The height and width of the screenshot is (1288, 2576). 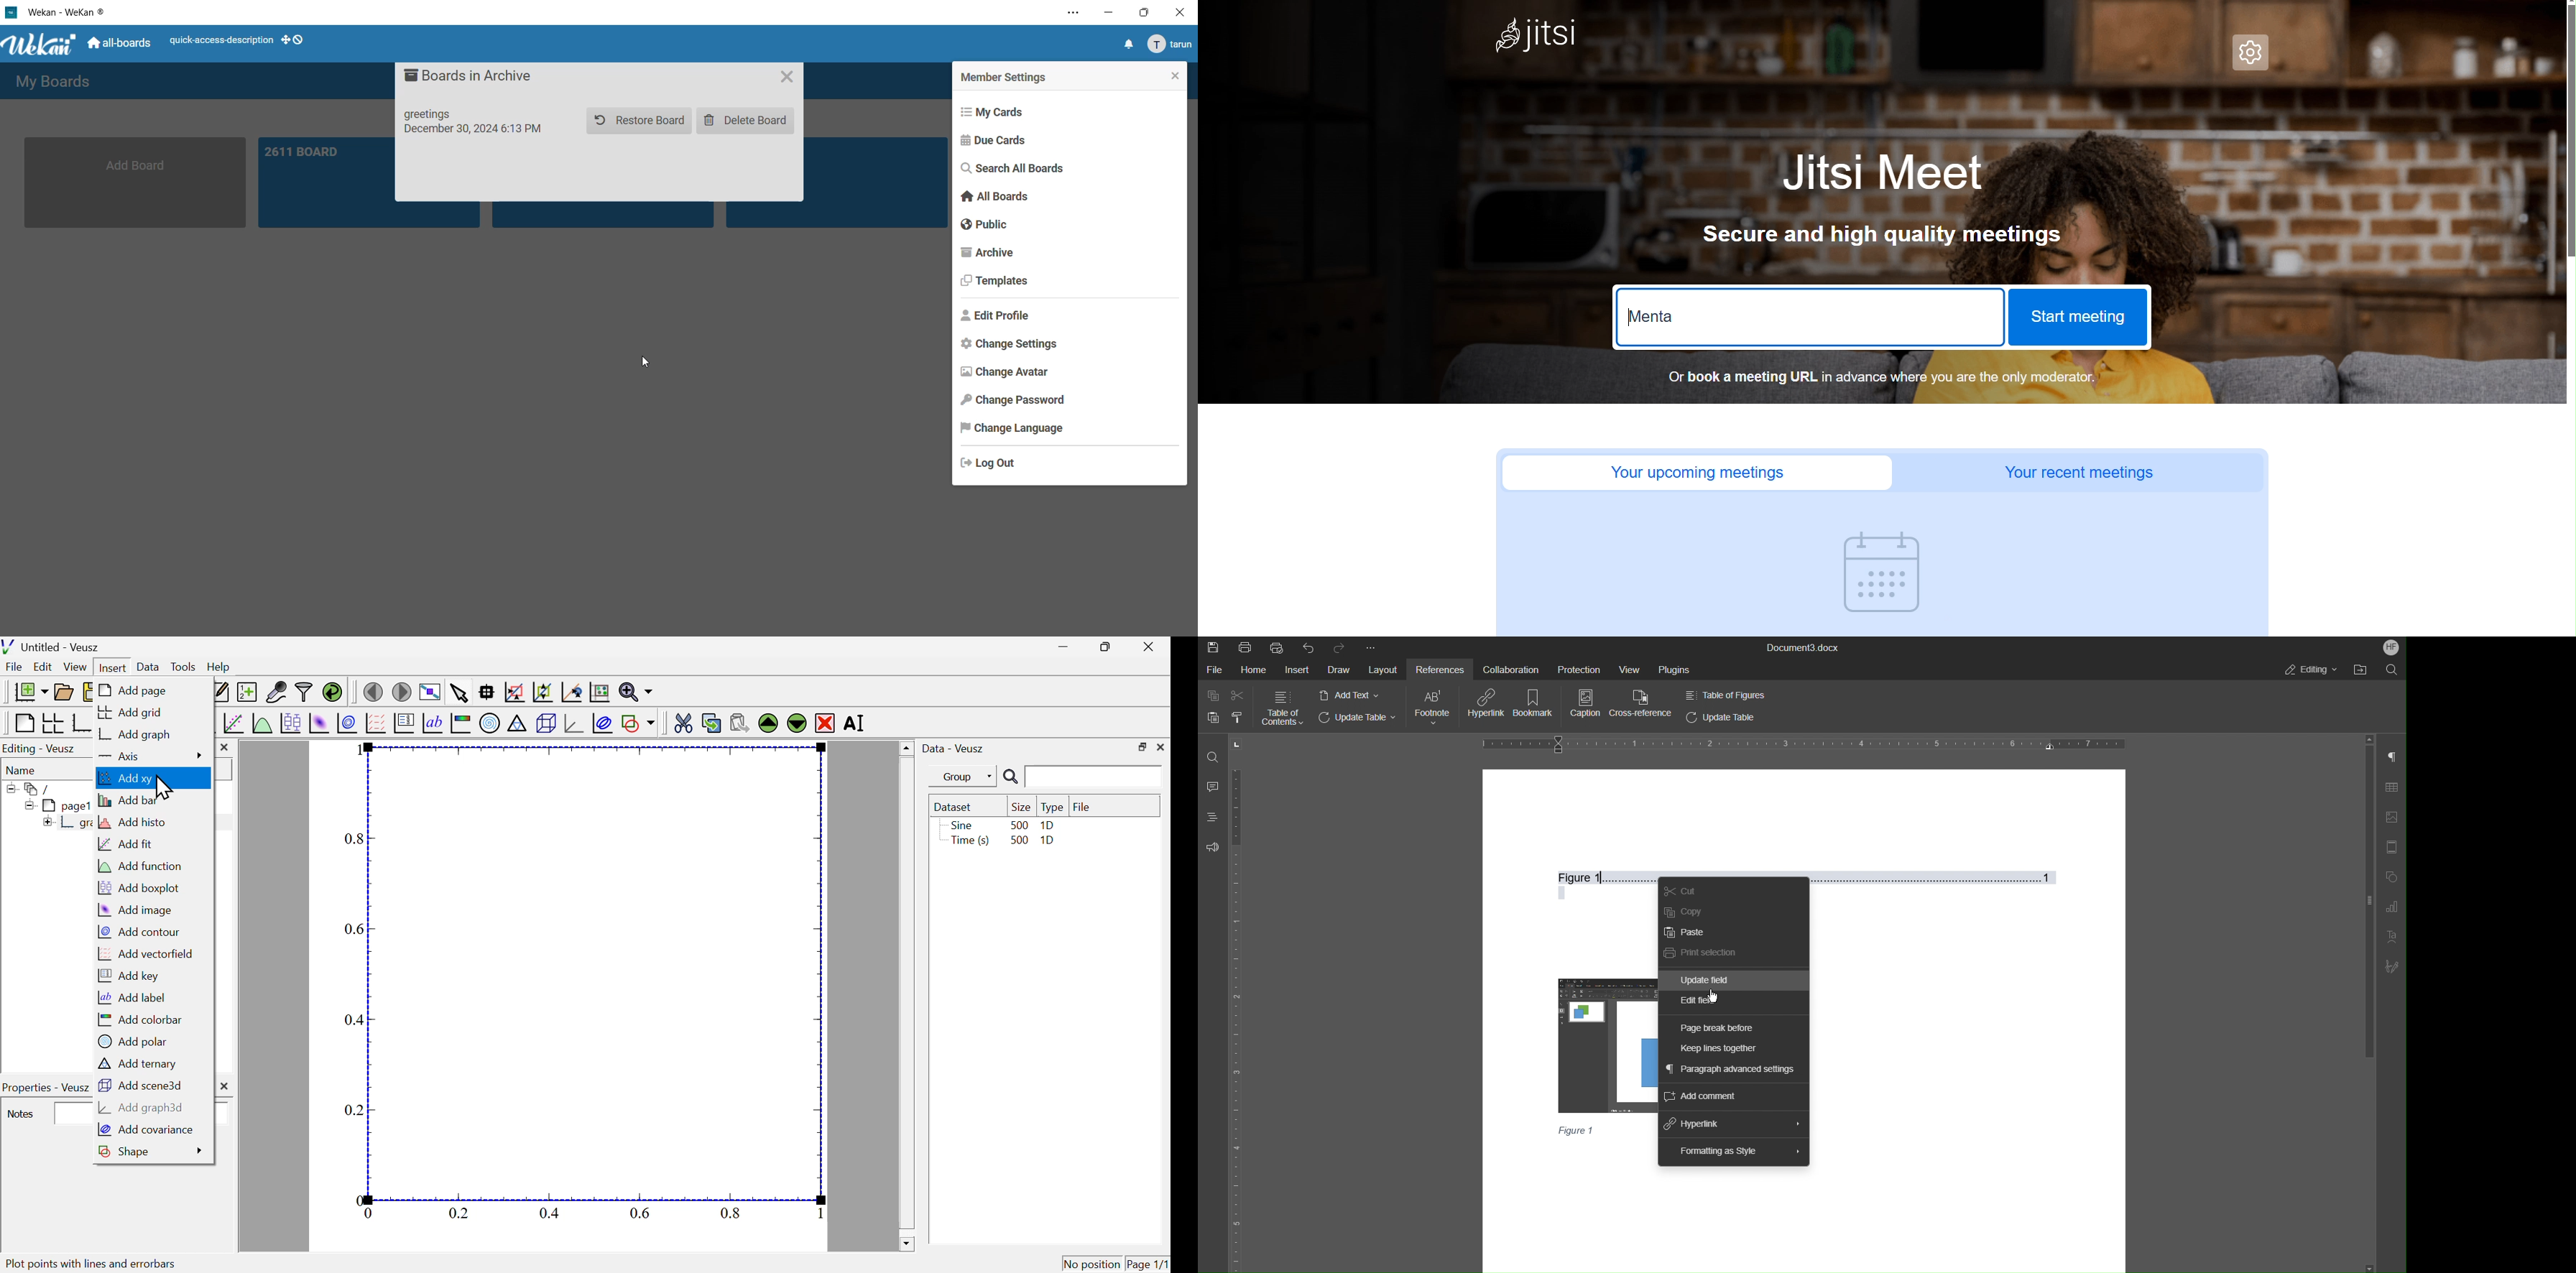 I want to click on Print, so click(x=1246, y=647).